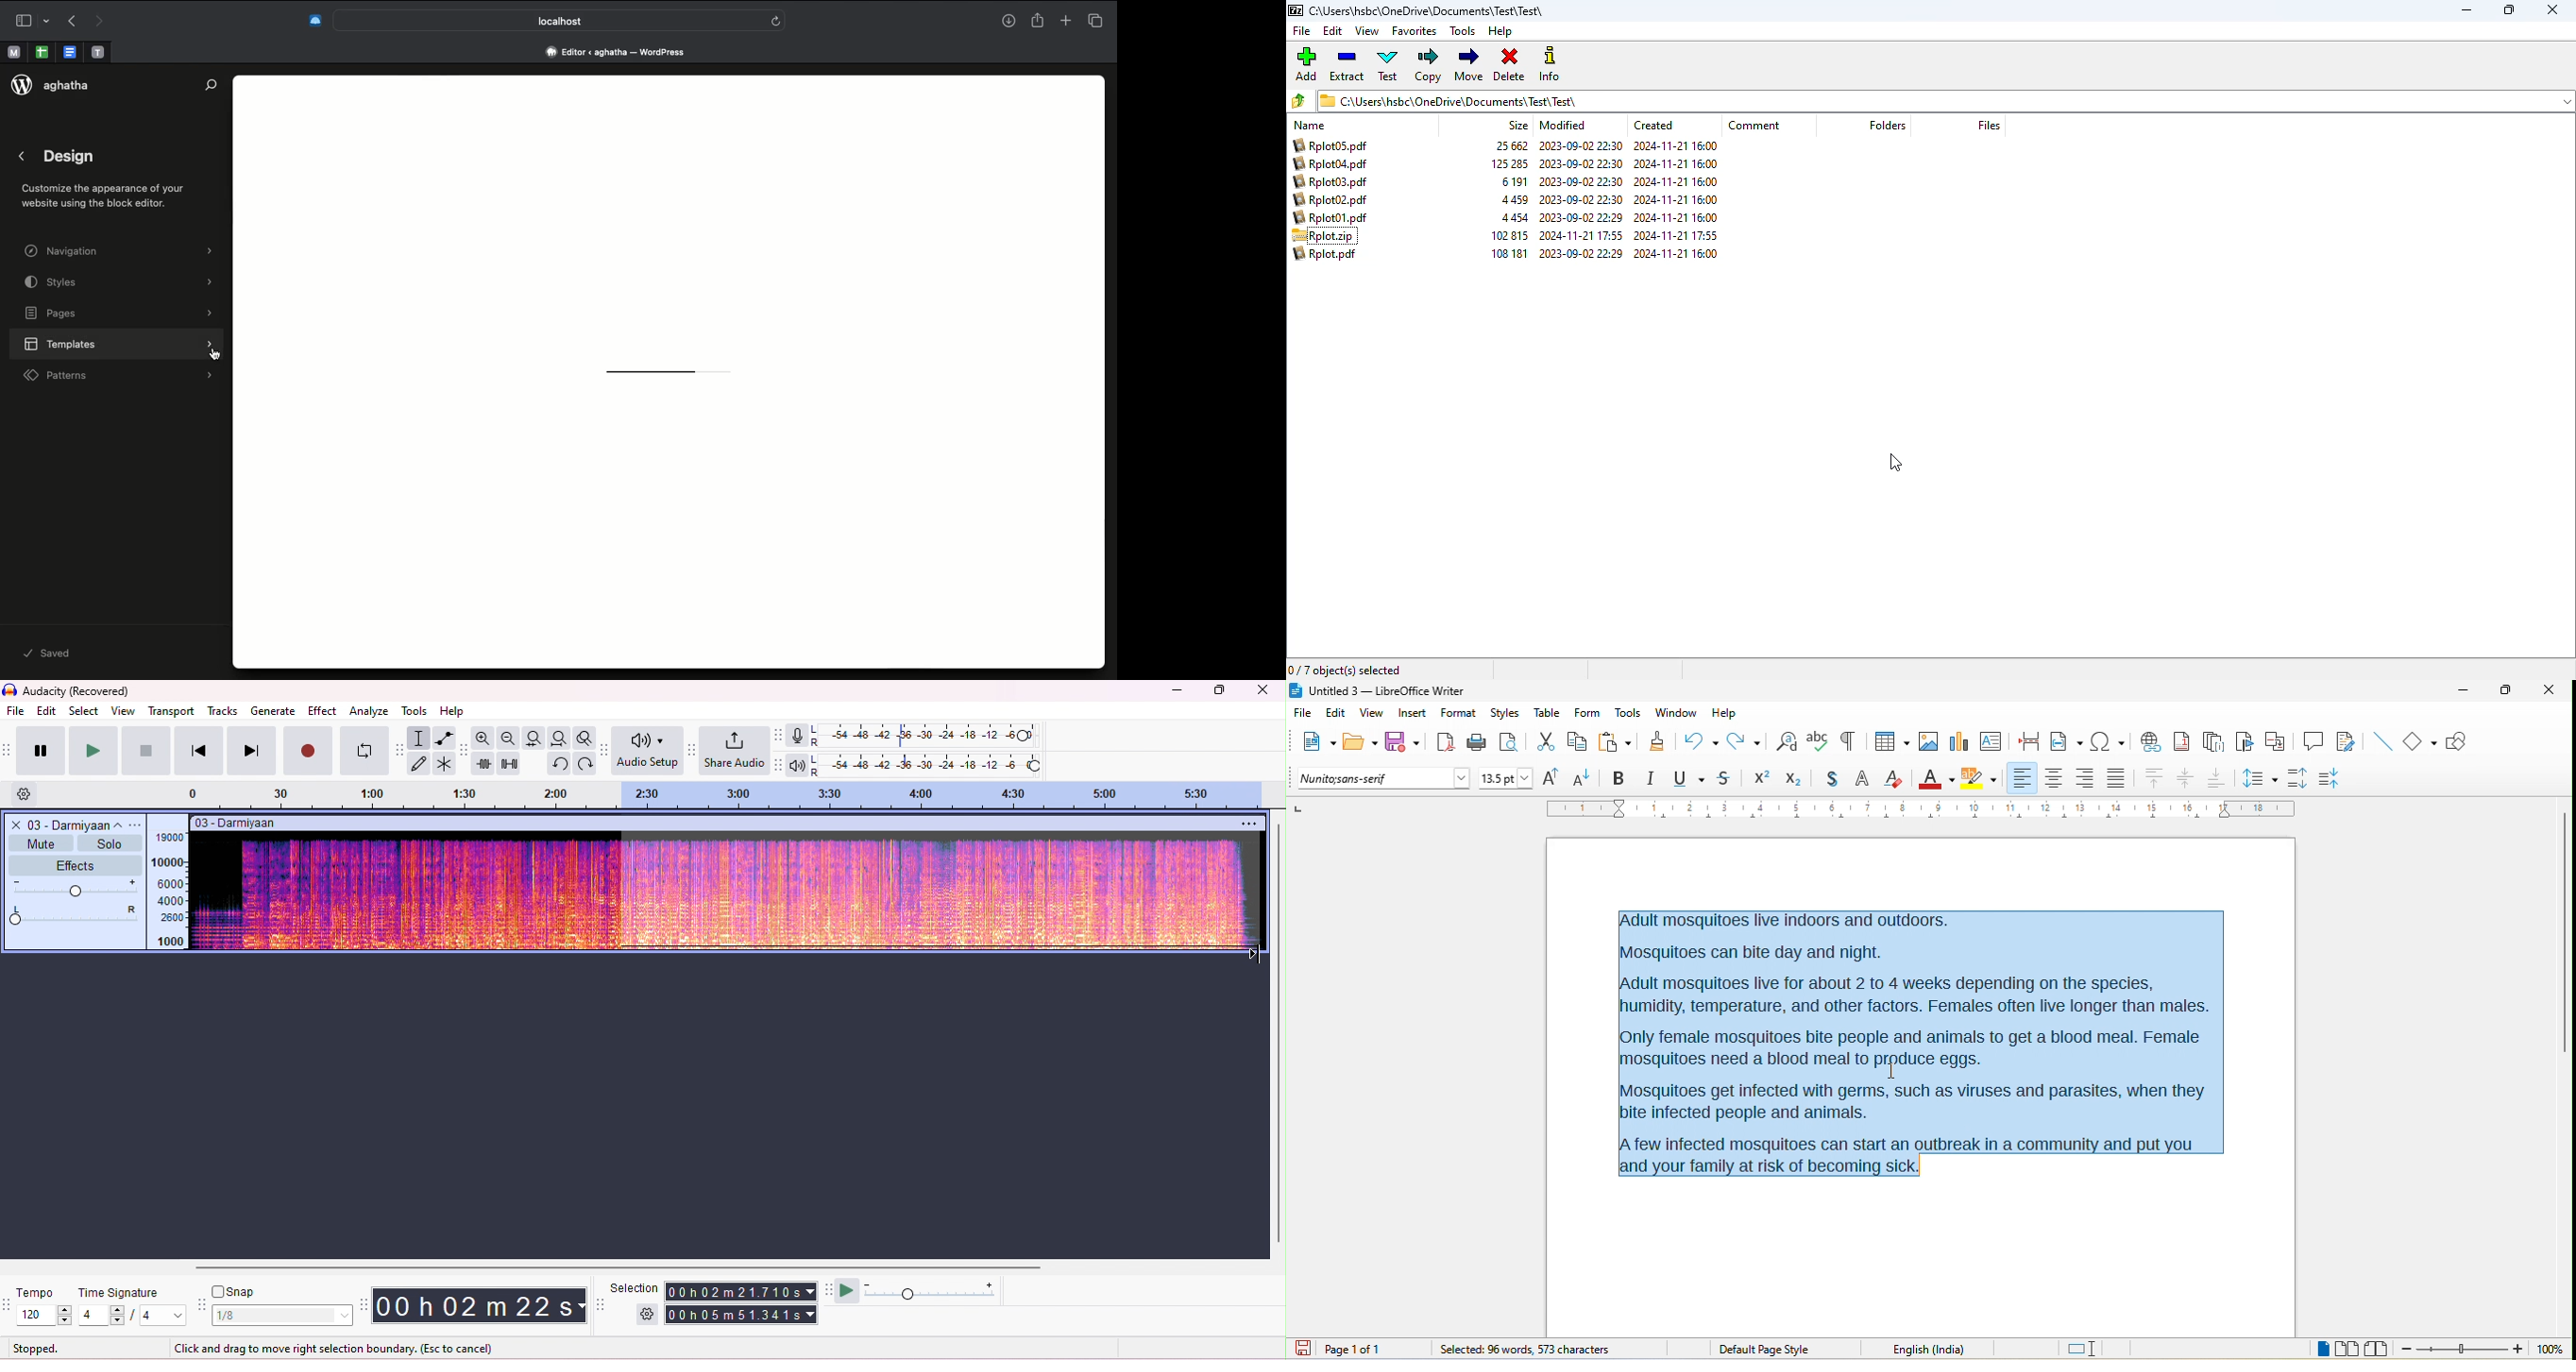 The width and height of the screenshot is (2576, 1372). Describe the element at coordinates (582, 737) in the screenshot. I see `zoom toggle` at that location.